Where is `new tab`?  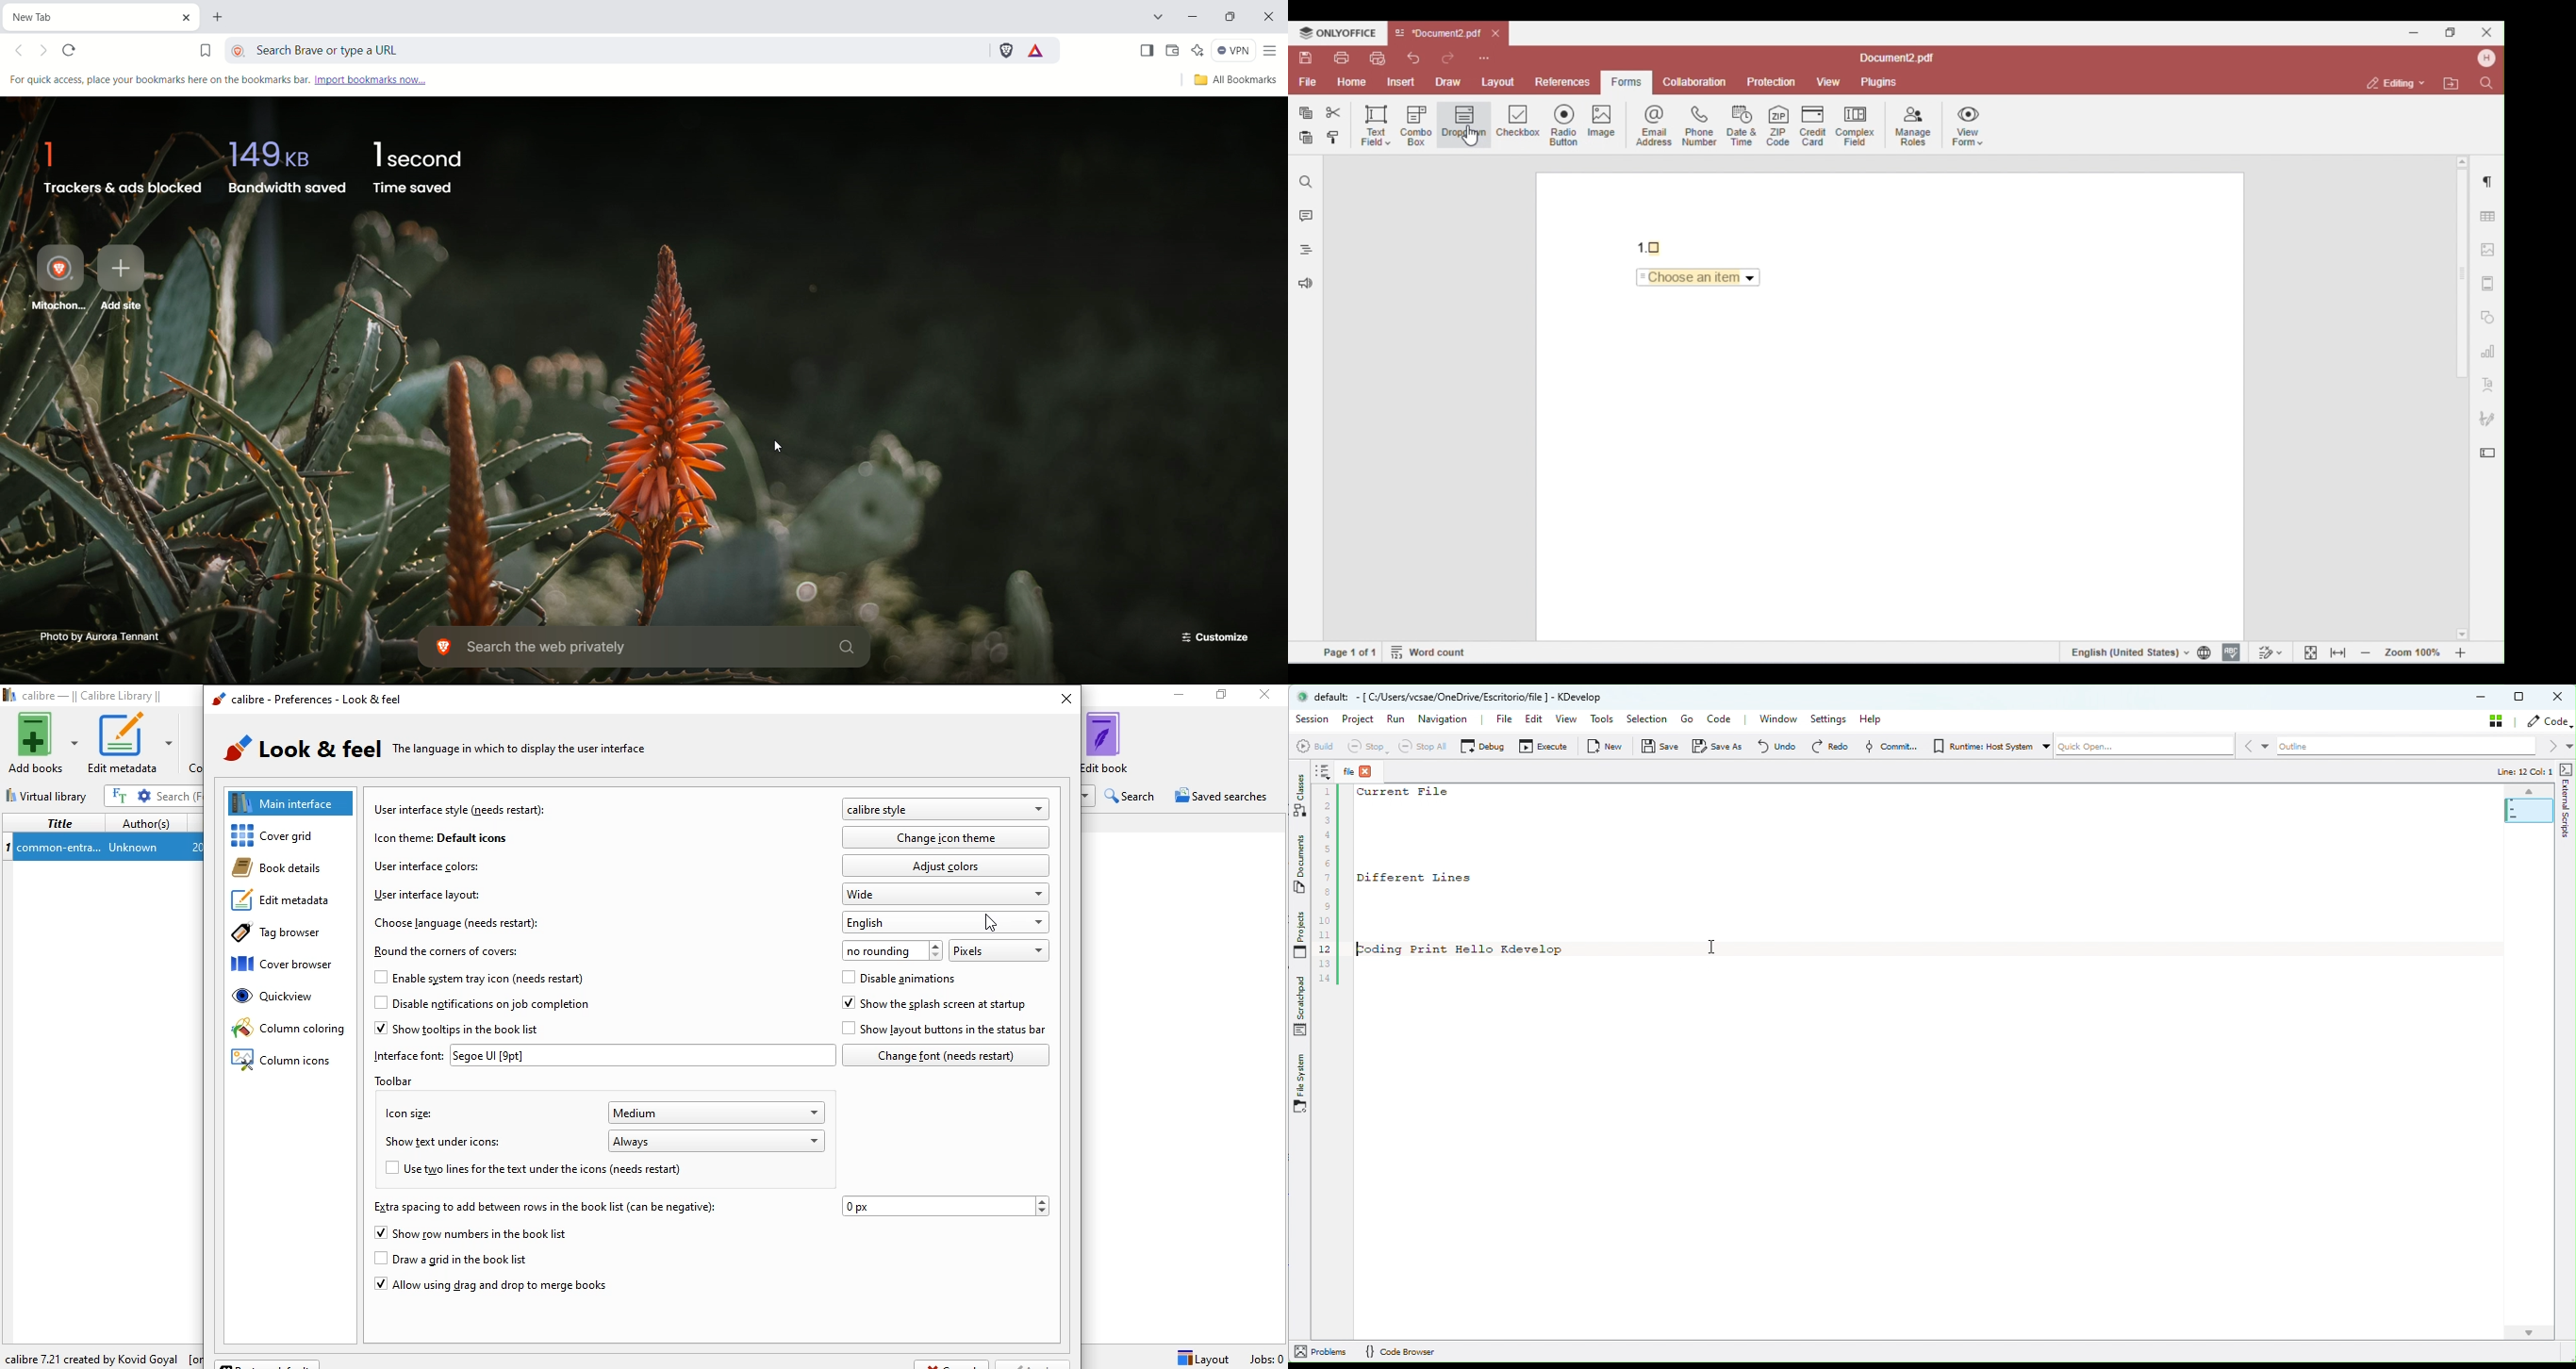
new tab is located at coordinates (220, 19).